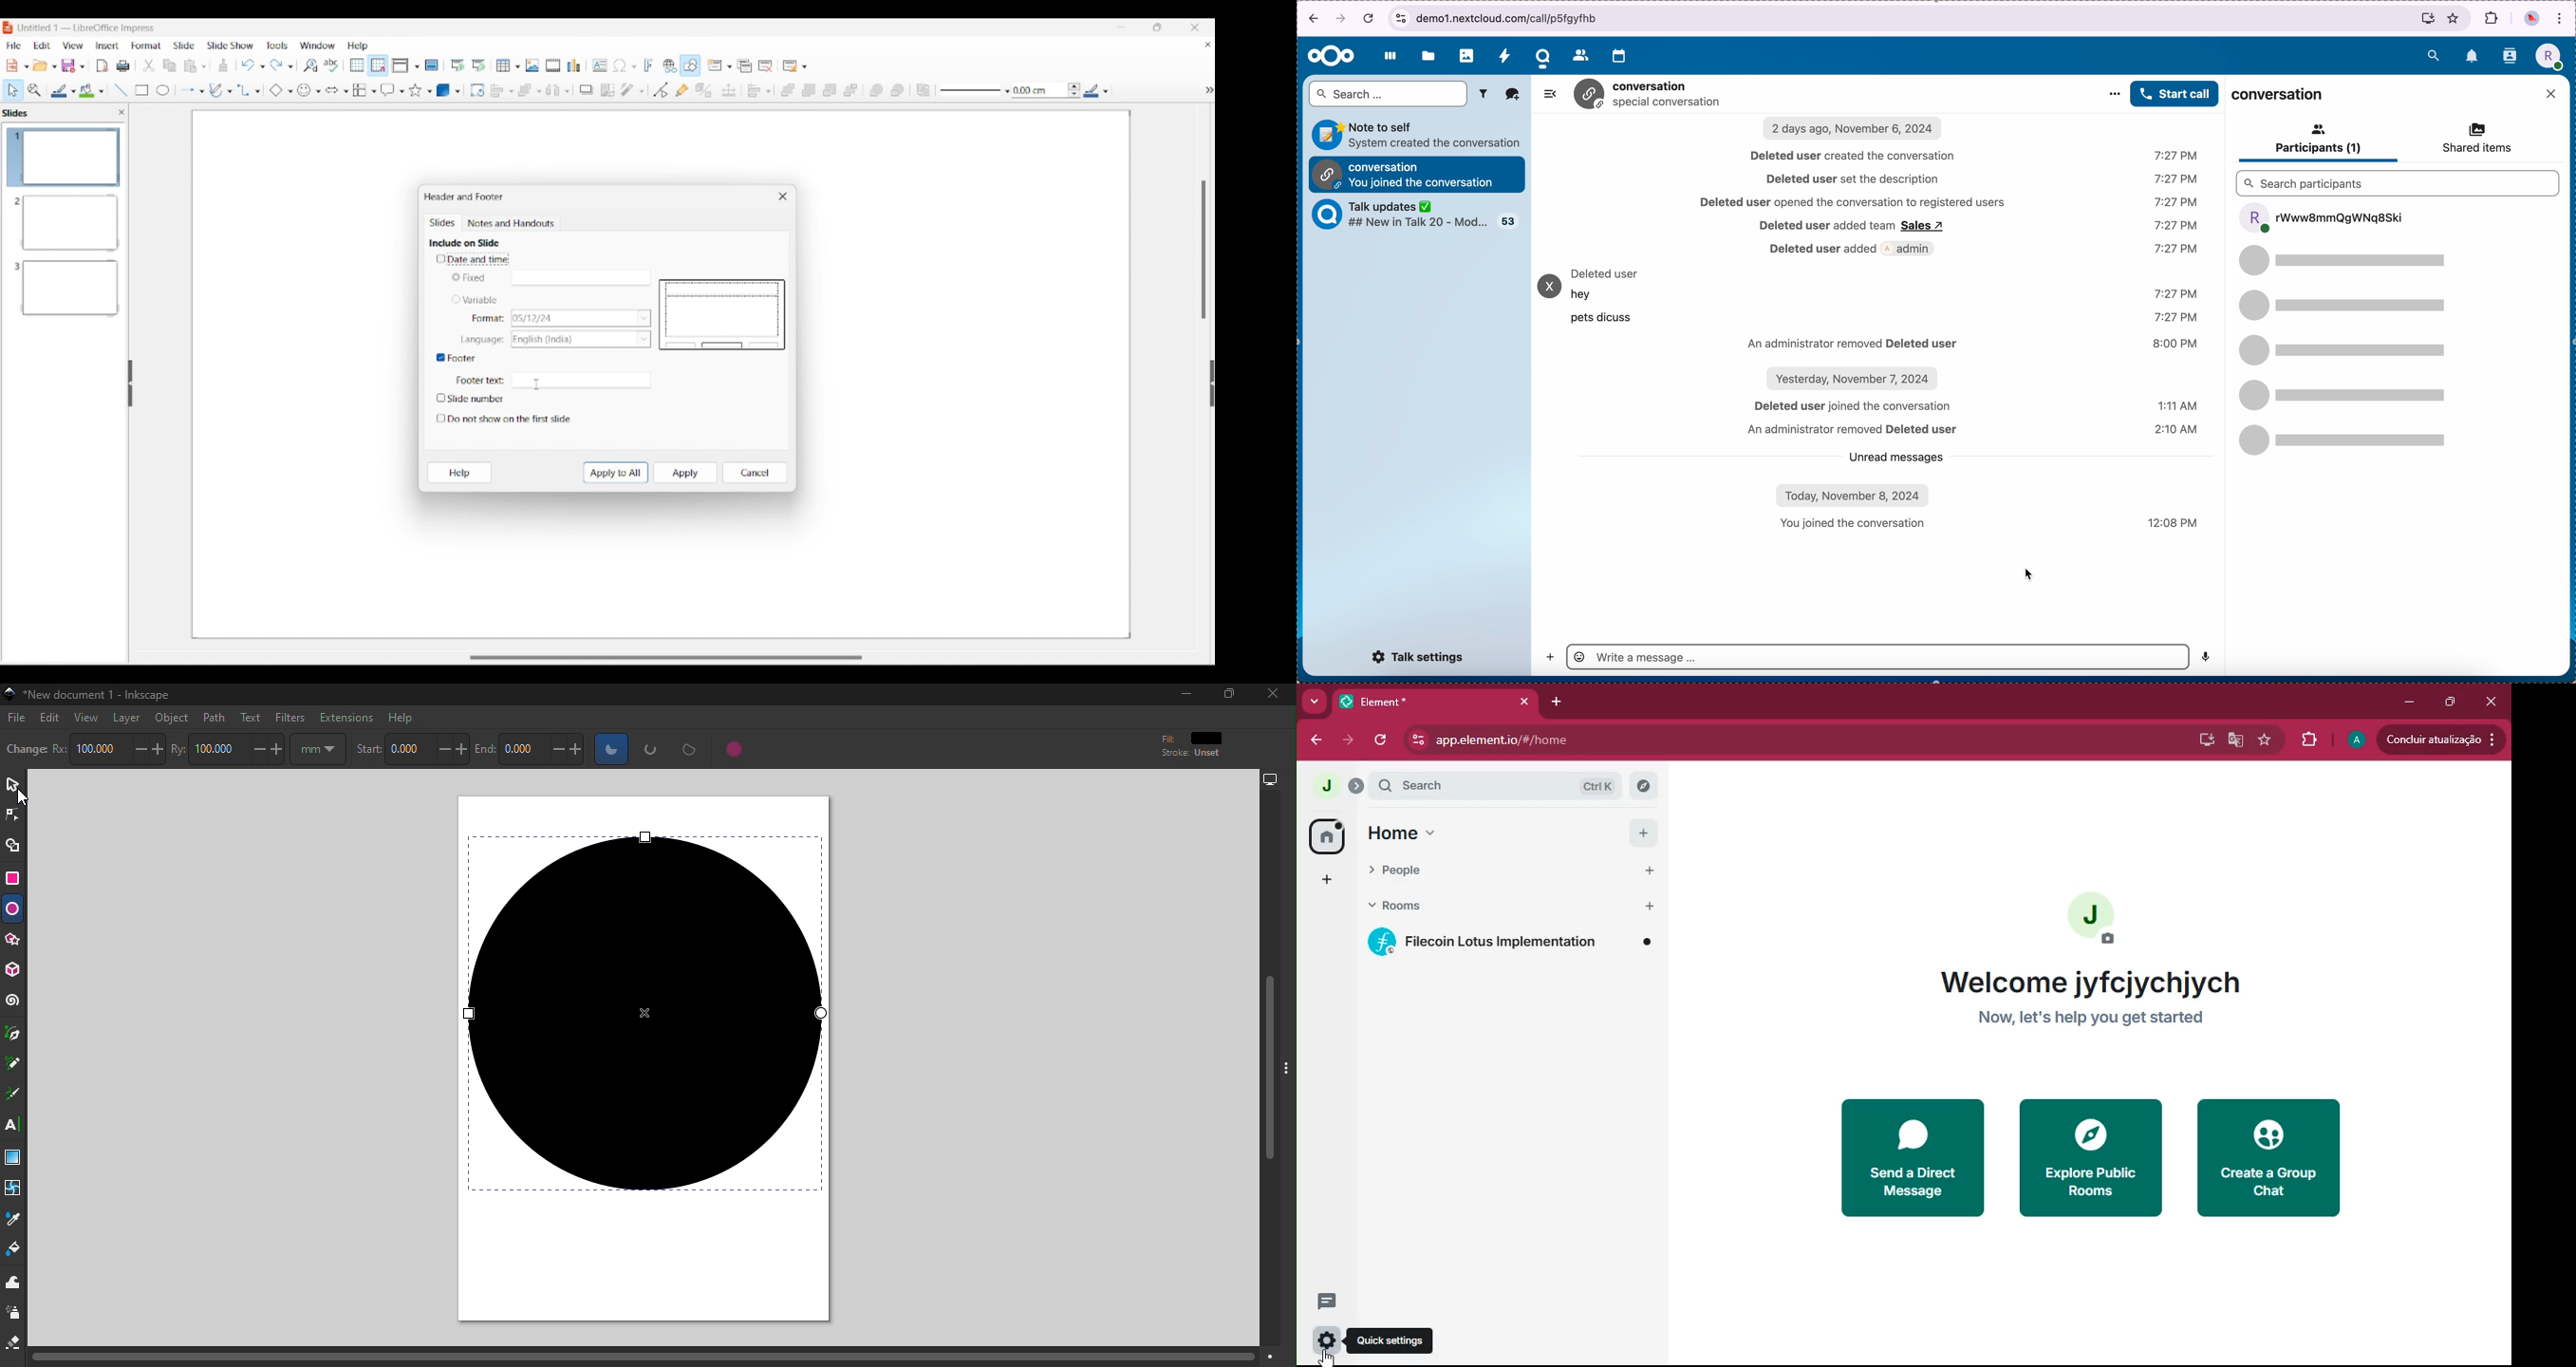  I want to click on Make the shape whole ellipse, so click(734, 751).